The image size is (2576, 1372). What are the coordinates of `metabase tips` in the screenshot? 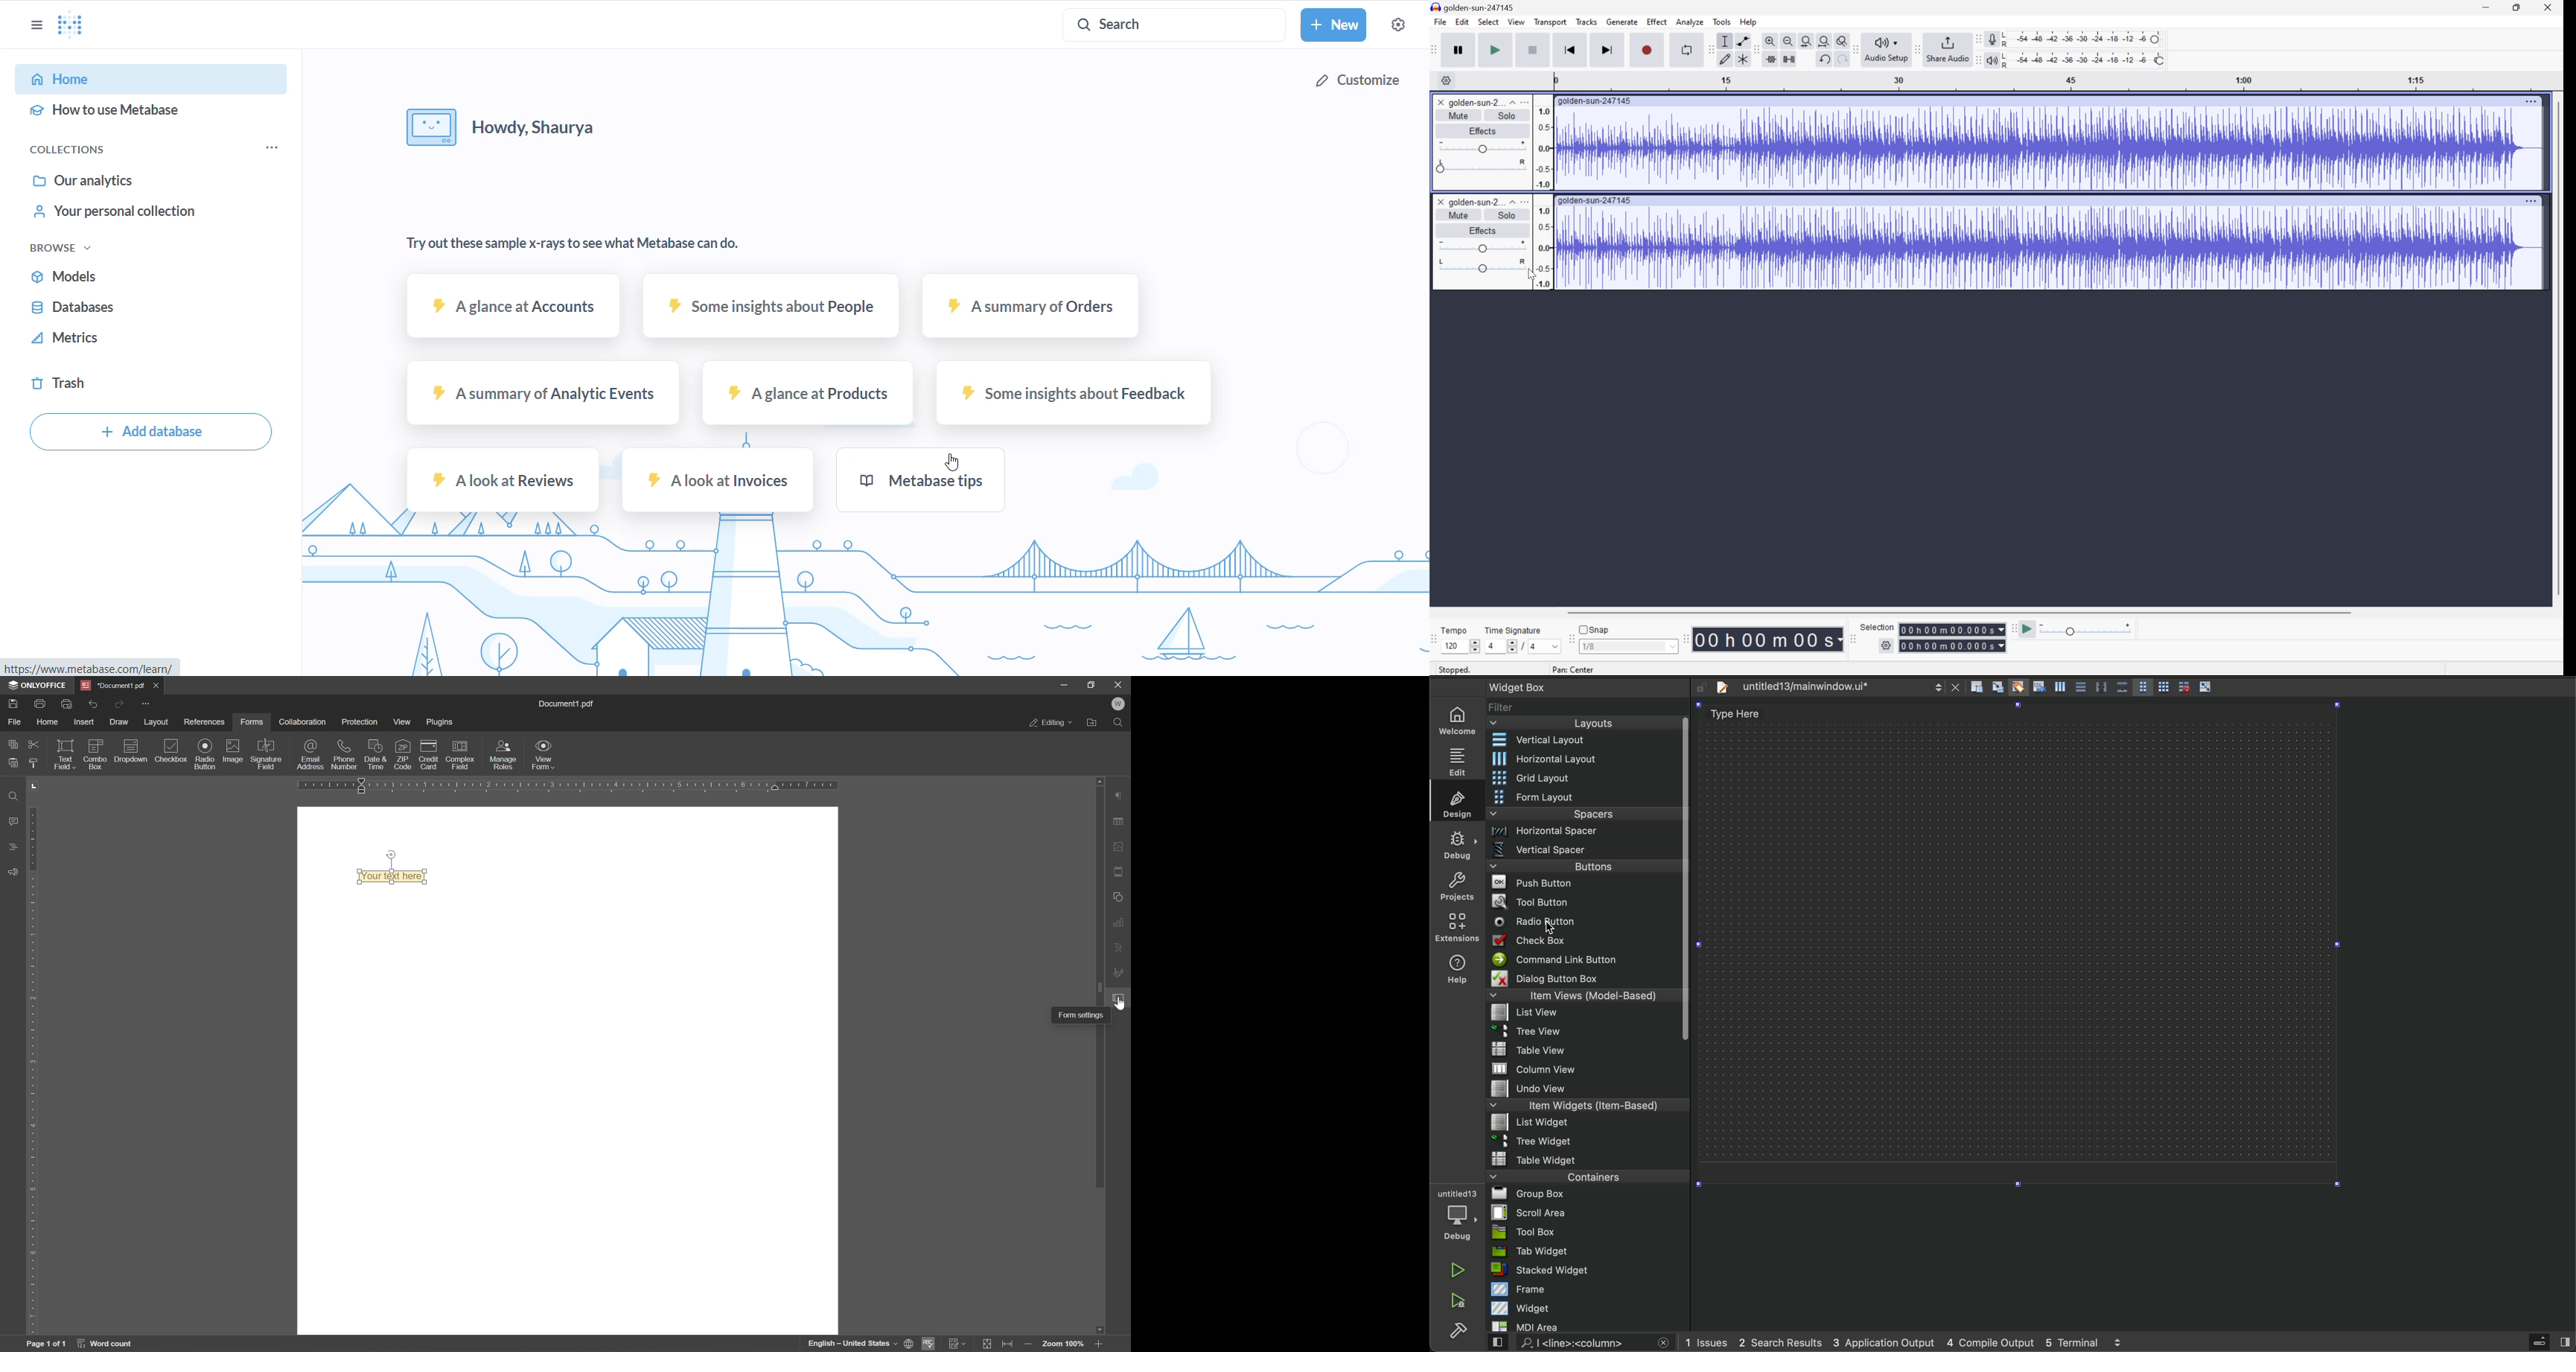 It's located at (949, 482).